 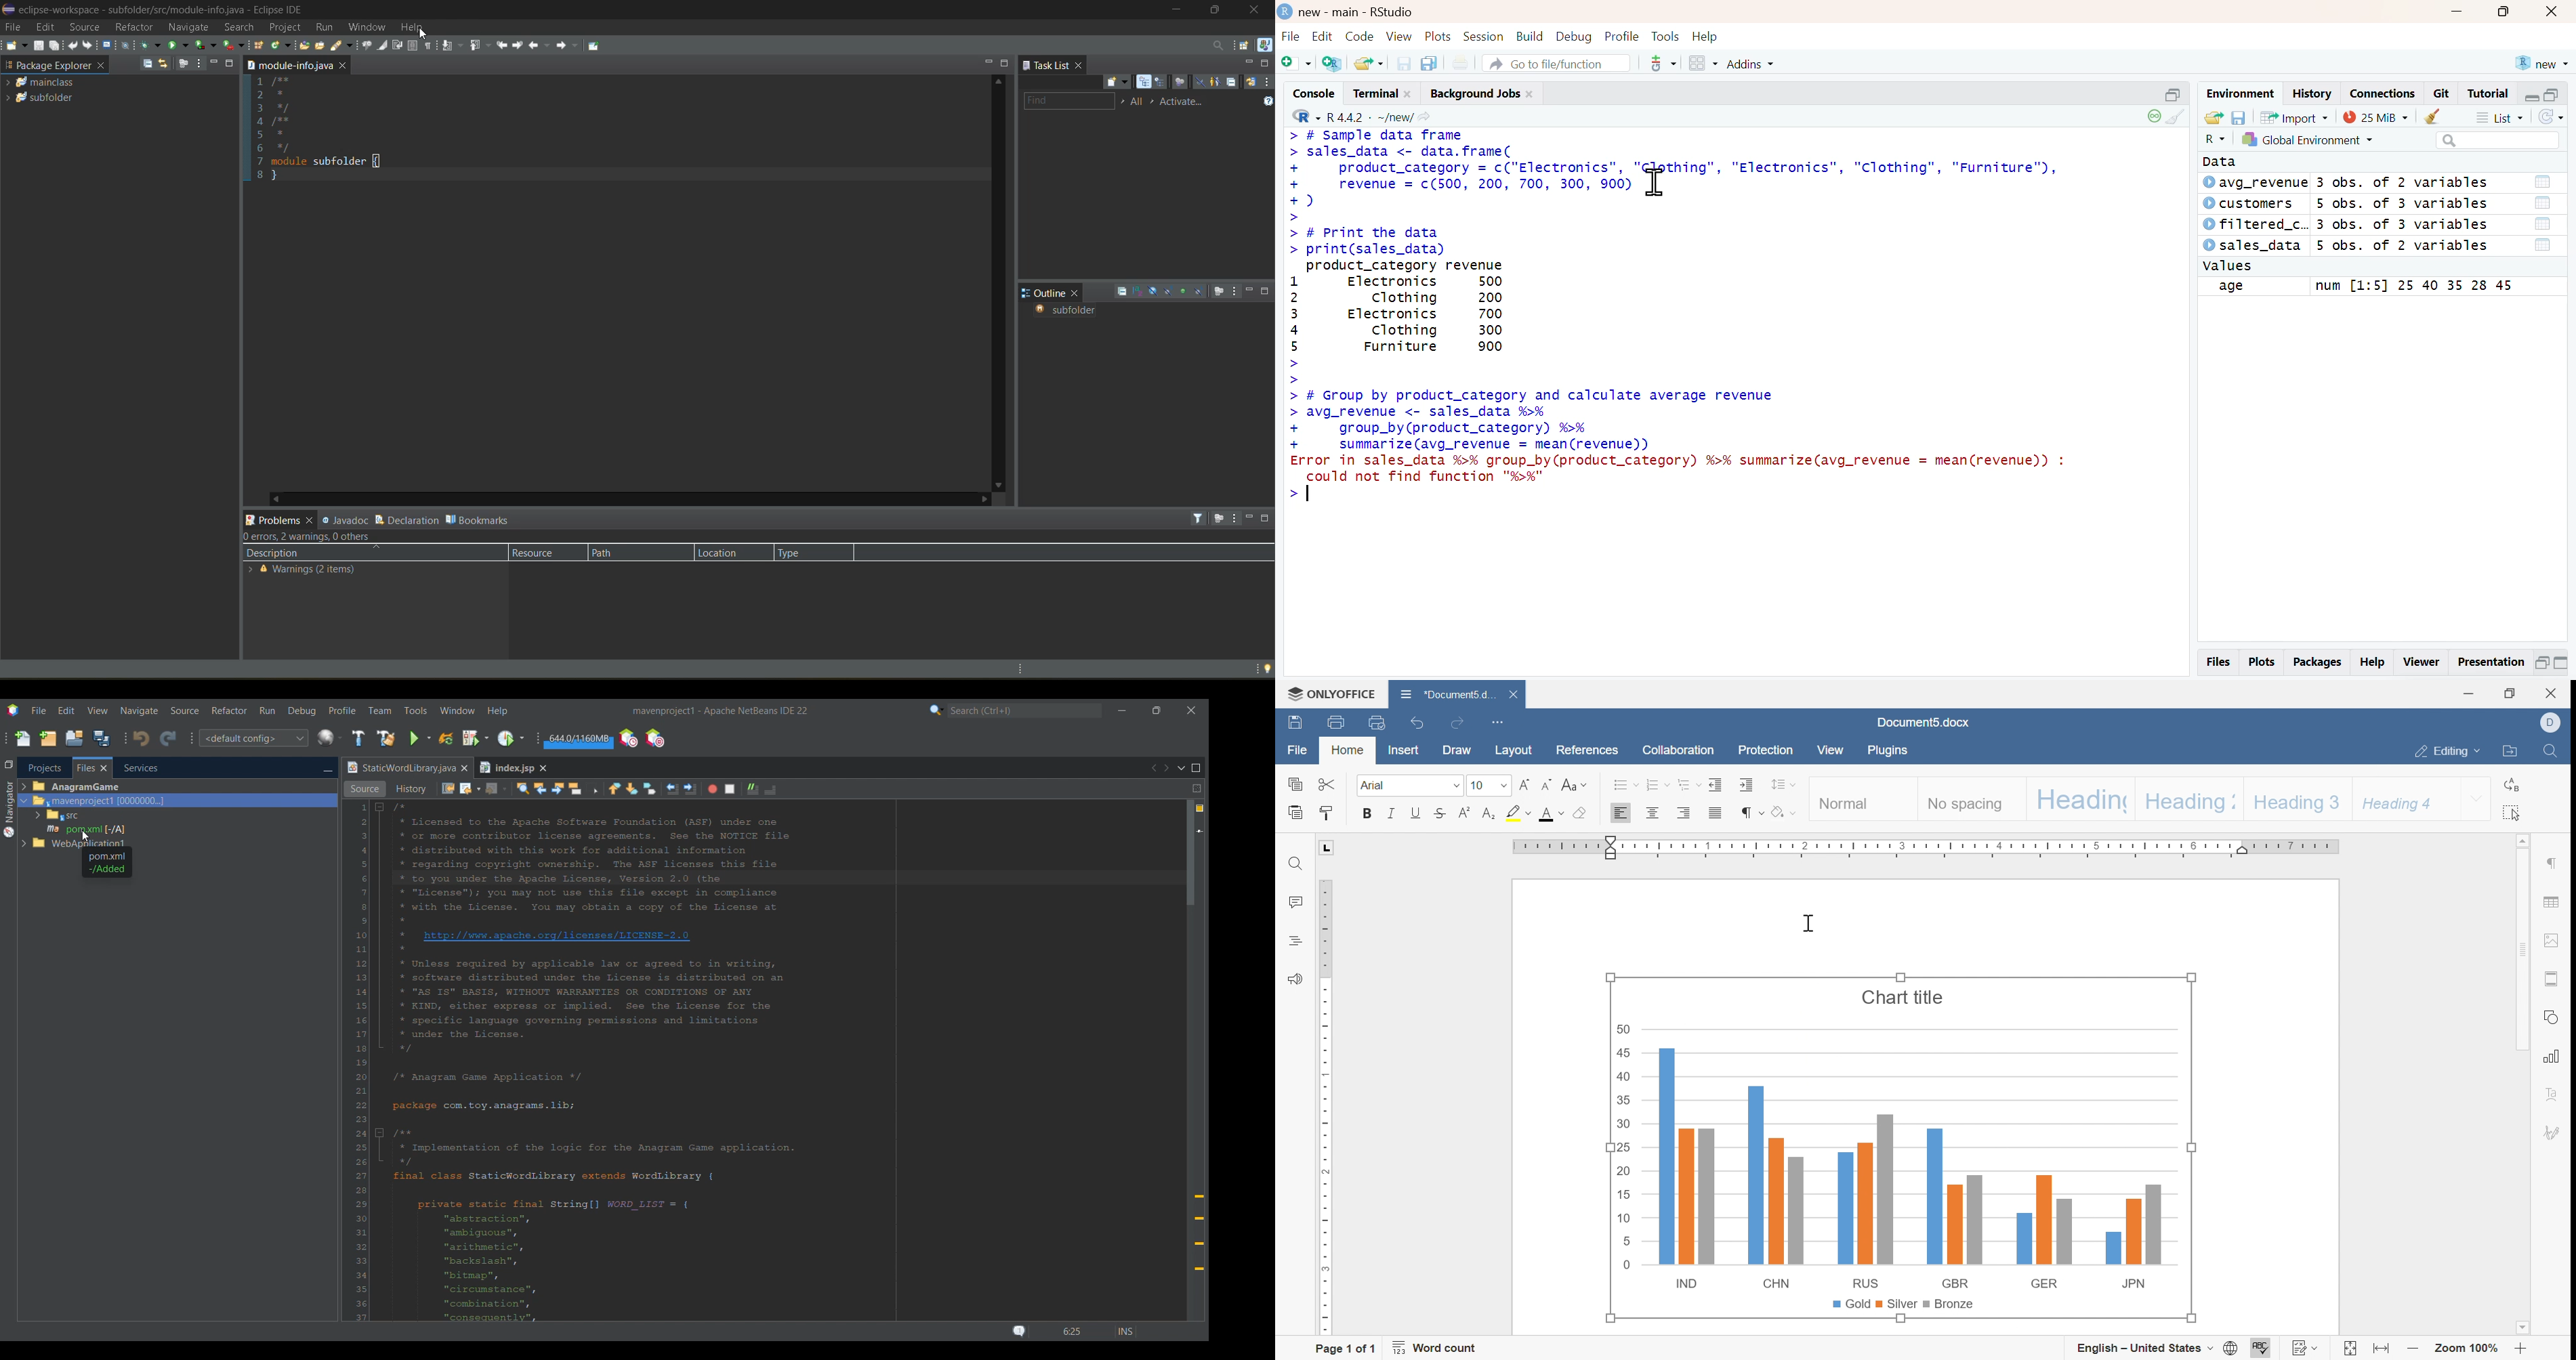 What do you see at coordinates (2541, 665) in the screenshot?
I see `Minimize pane` at bounding box center [2541, 665].